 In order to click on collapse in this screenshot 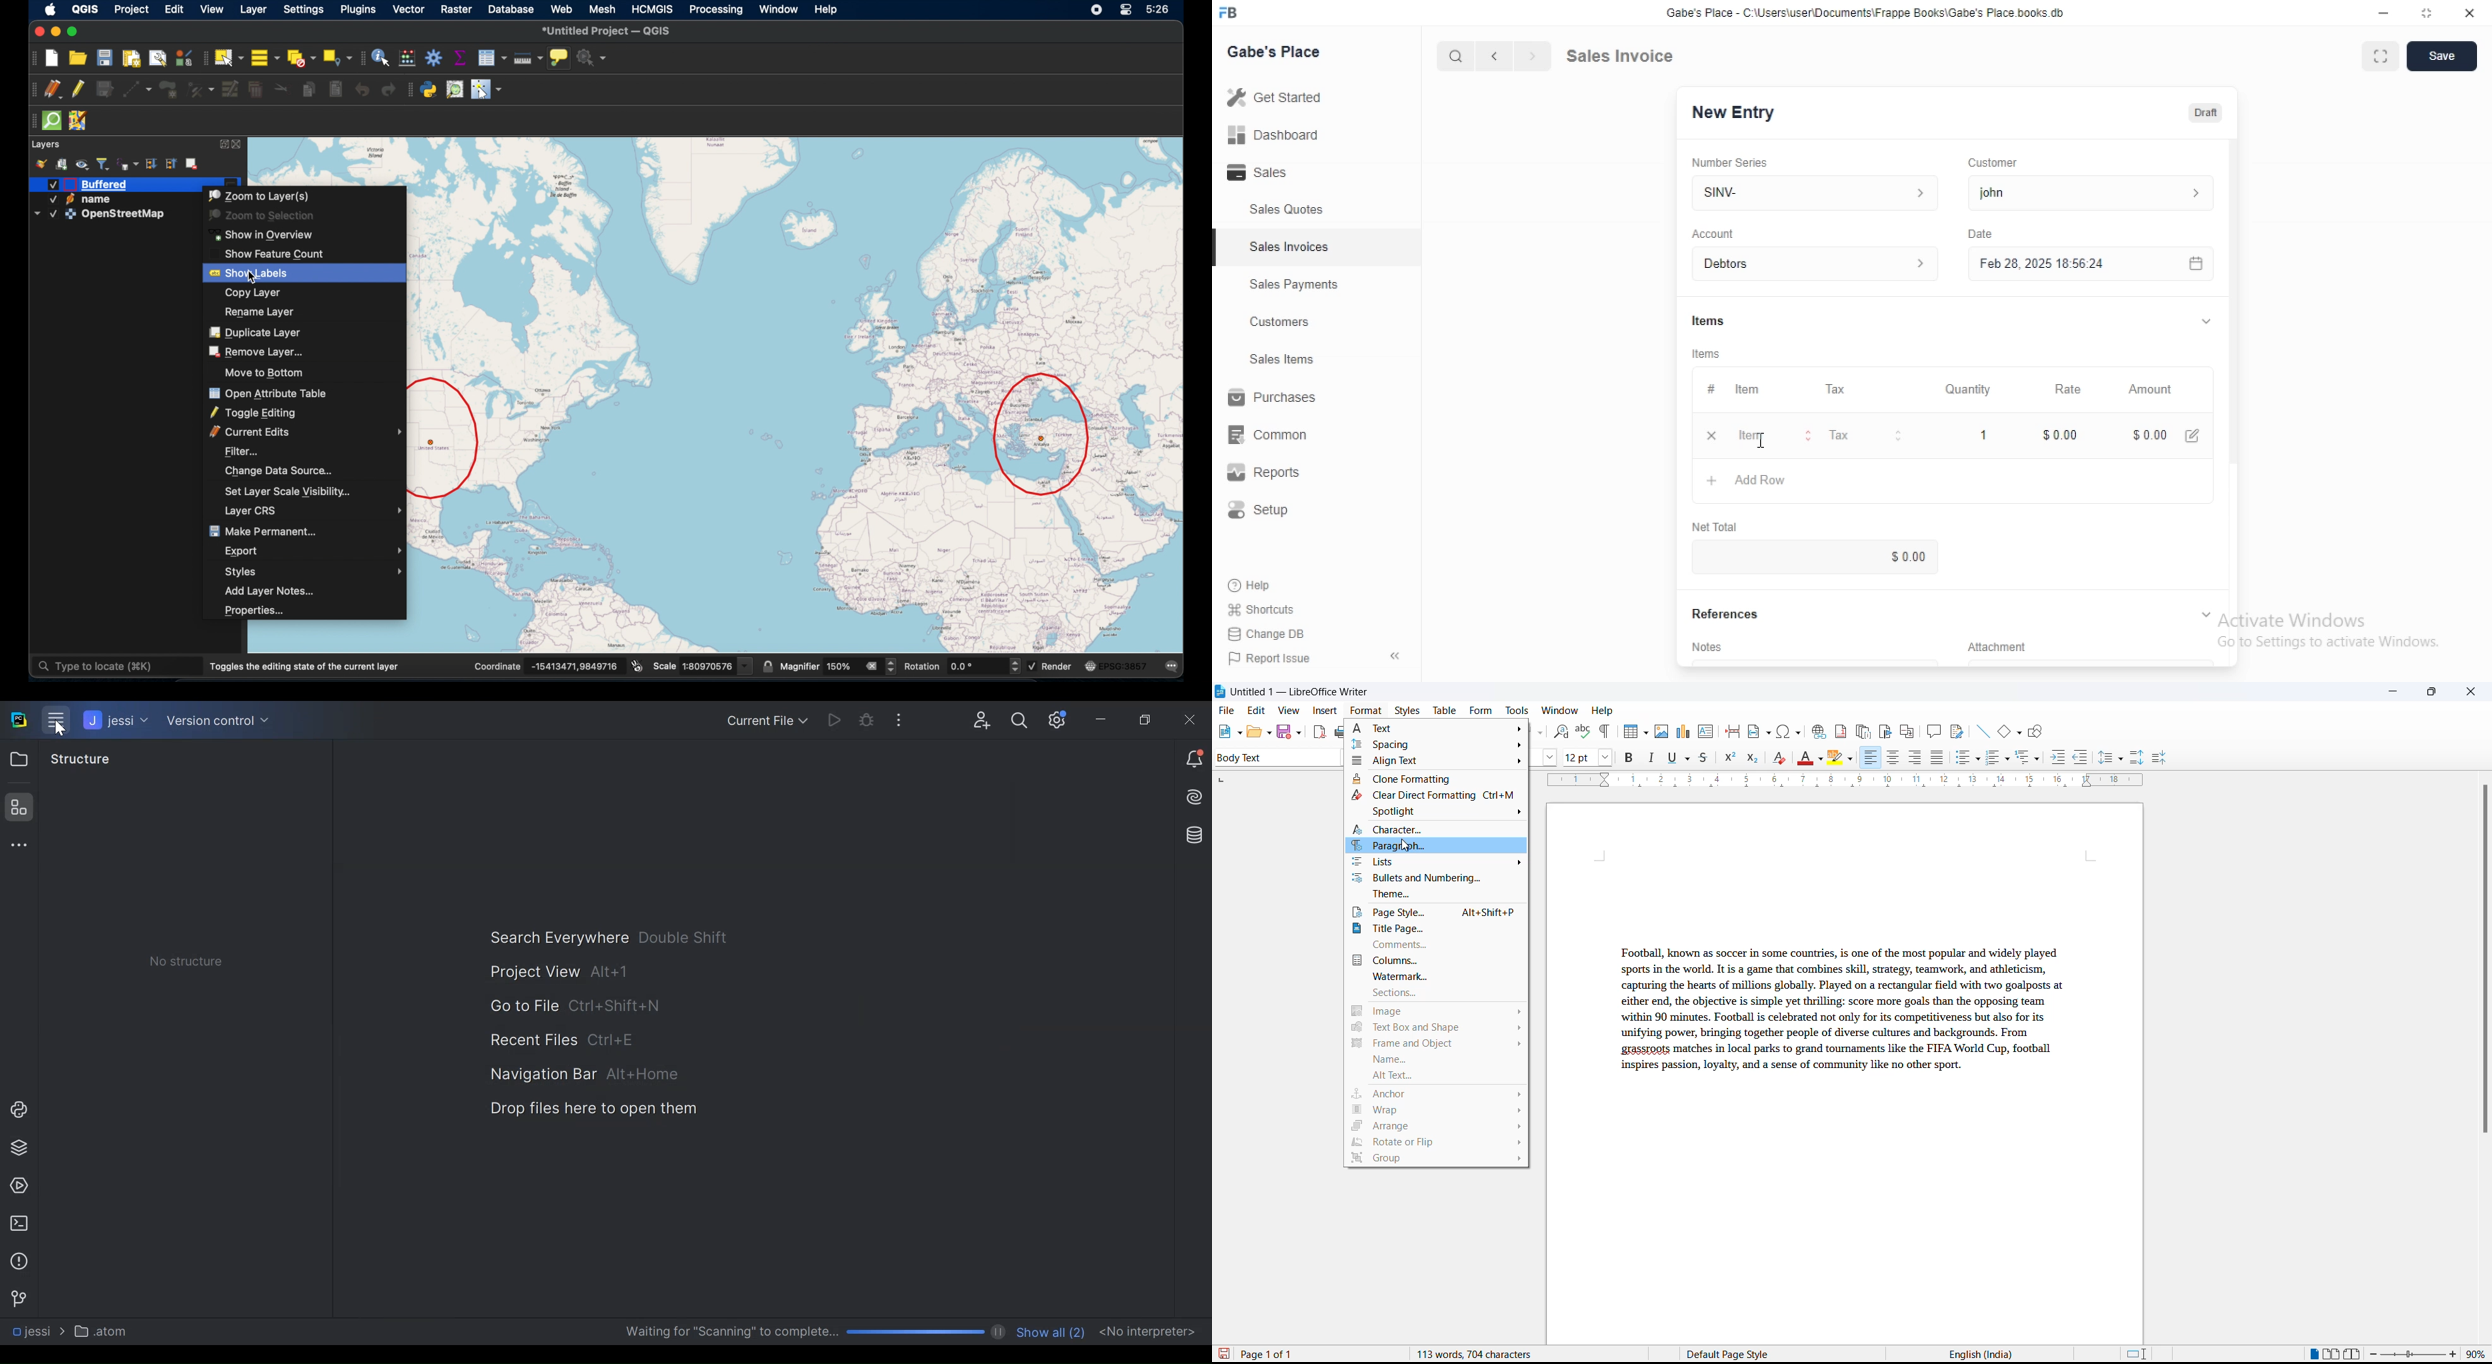, I will do `click(2203, 321)`.